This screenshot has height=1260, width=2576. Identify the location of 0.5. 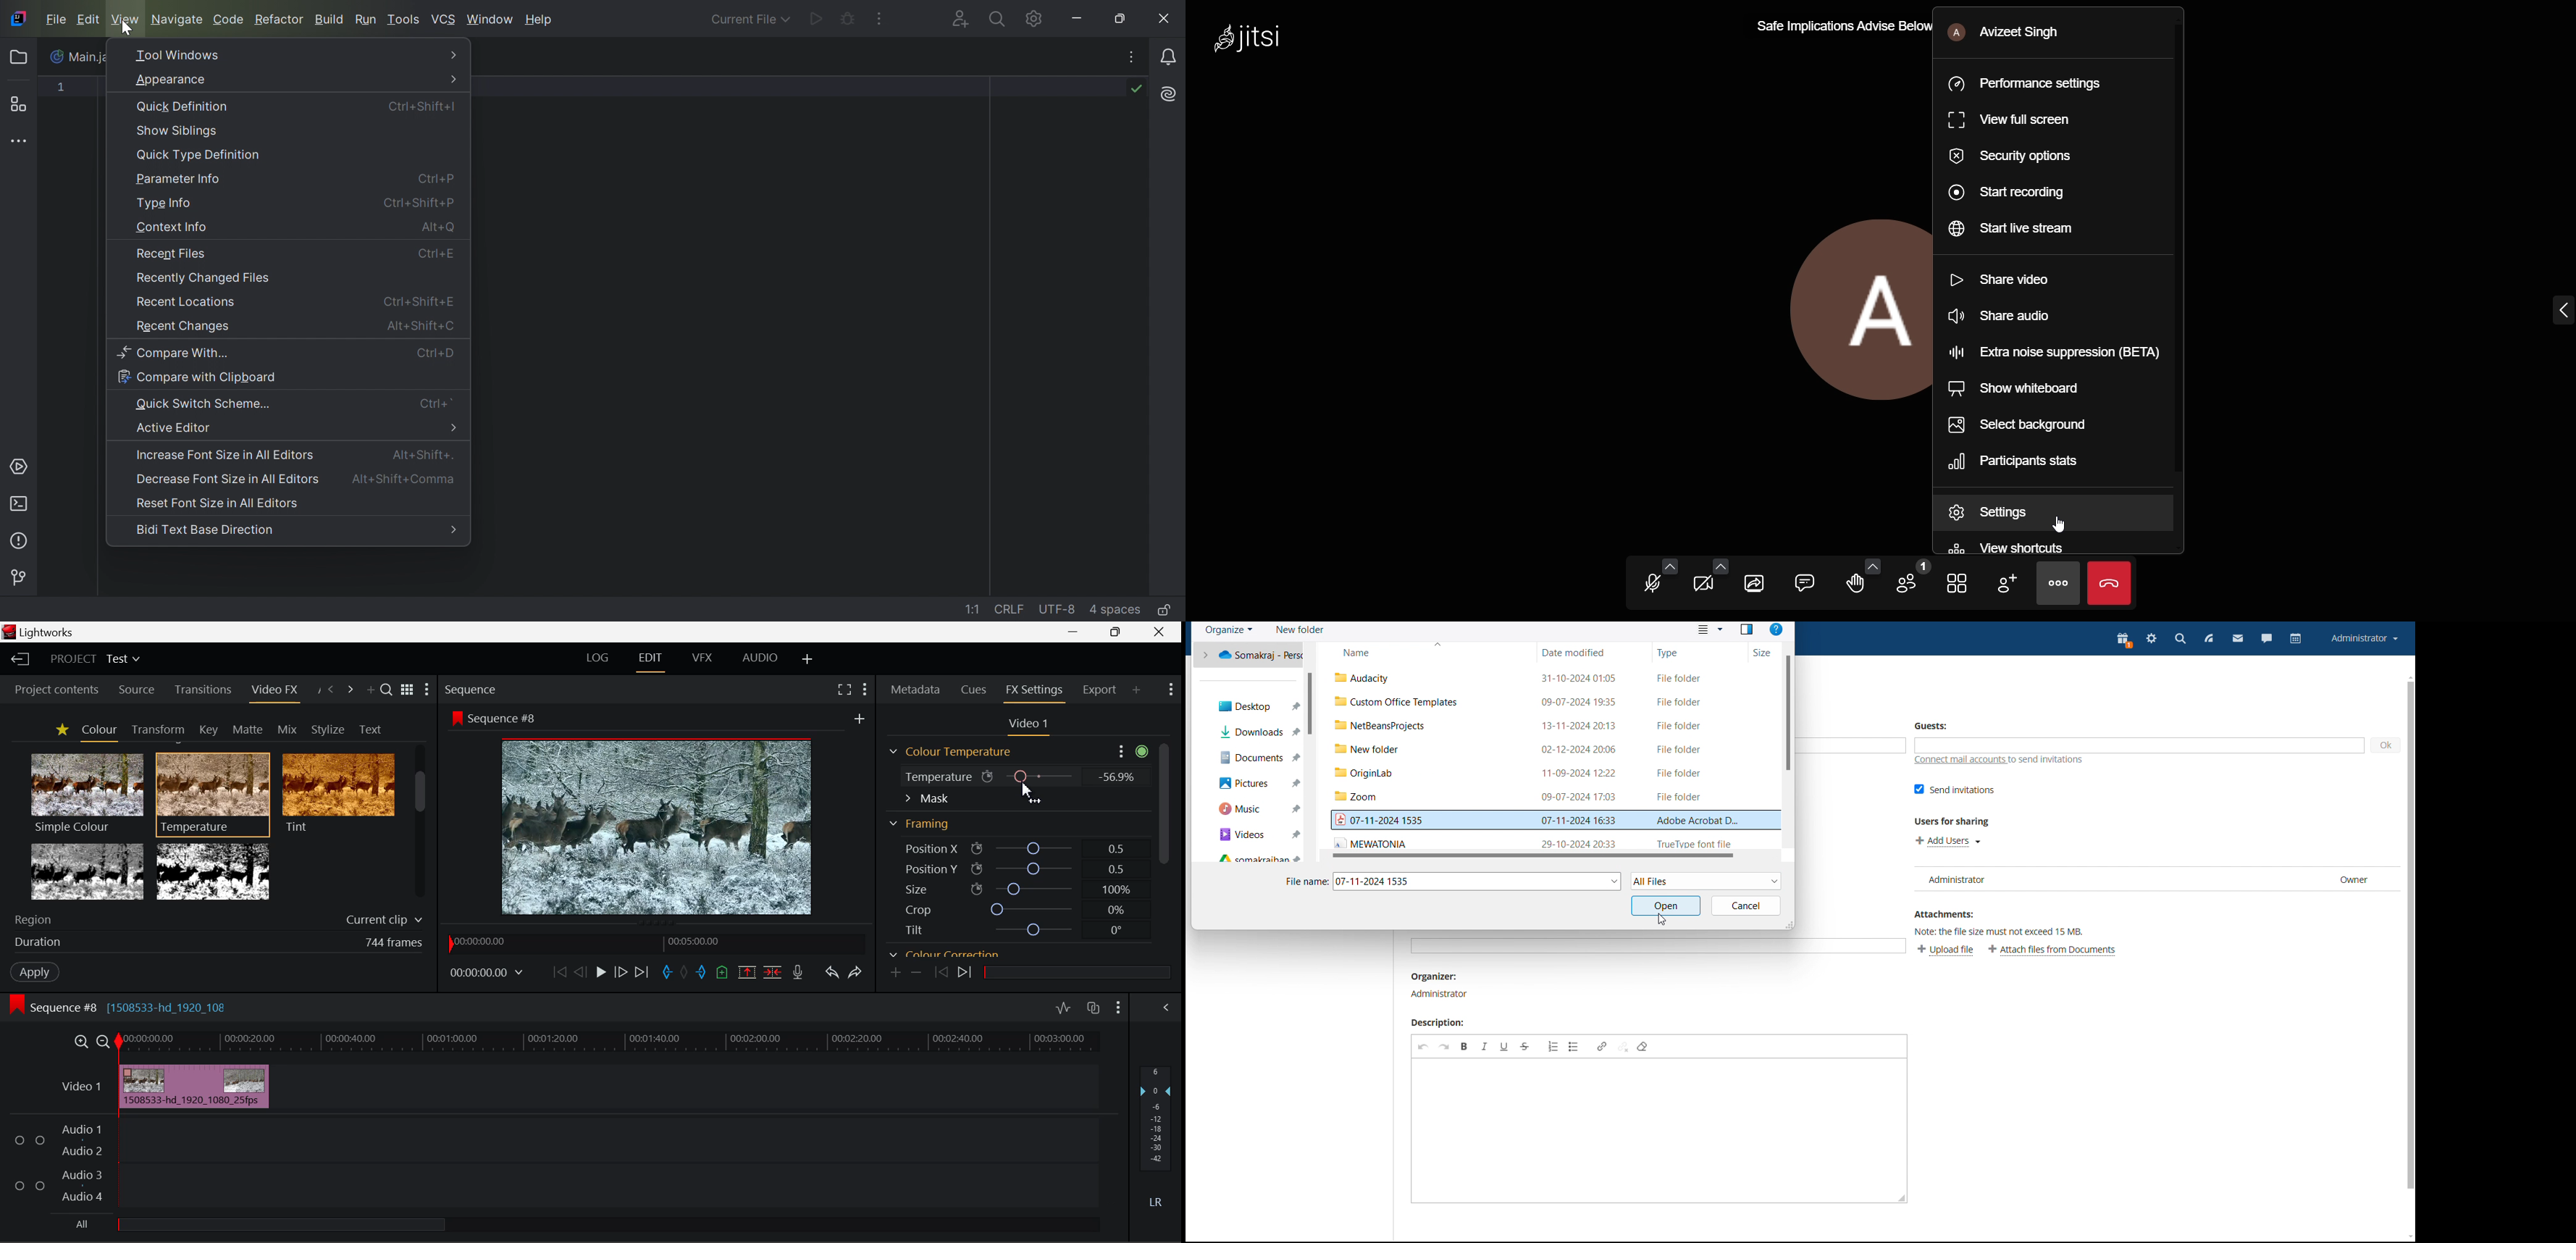
(1117, 871).